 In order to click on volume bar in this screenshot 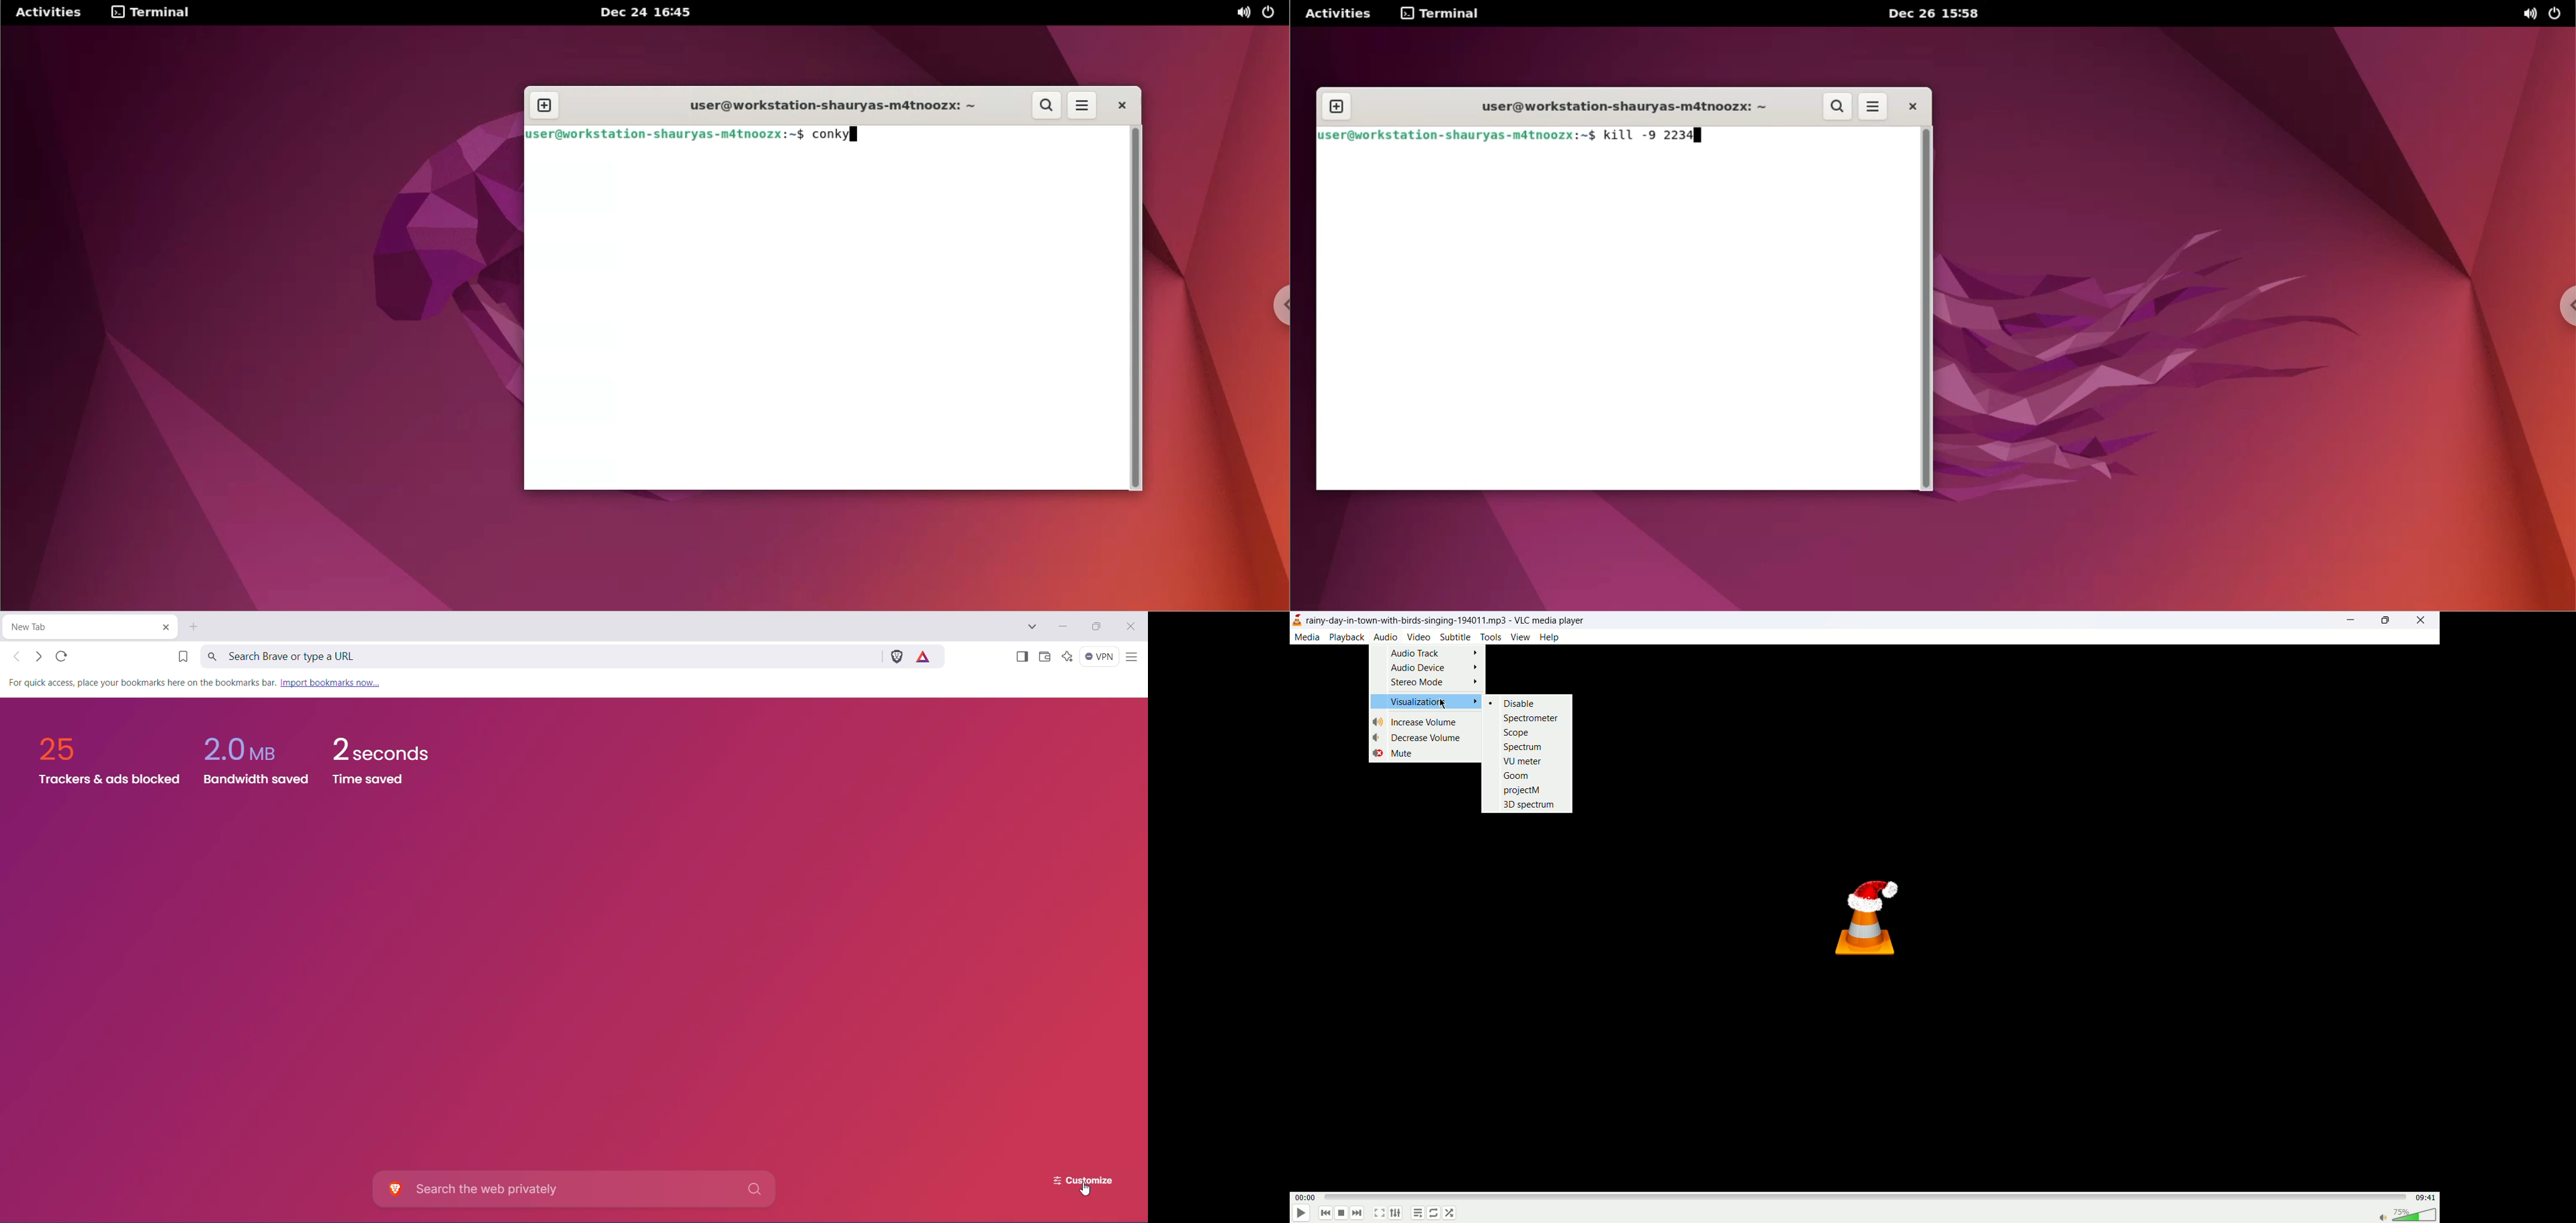, I will do `click(2409, 1214)`.